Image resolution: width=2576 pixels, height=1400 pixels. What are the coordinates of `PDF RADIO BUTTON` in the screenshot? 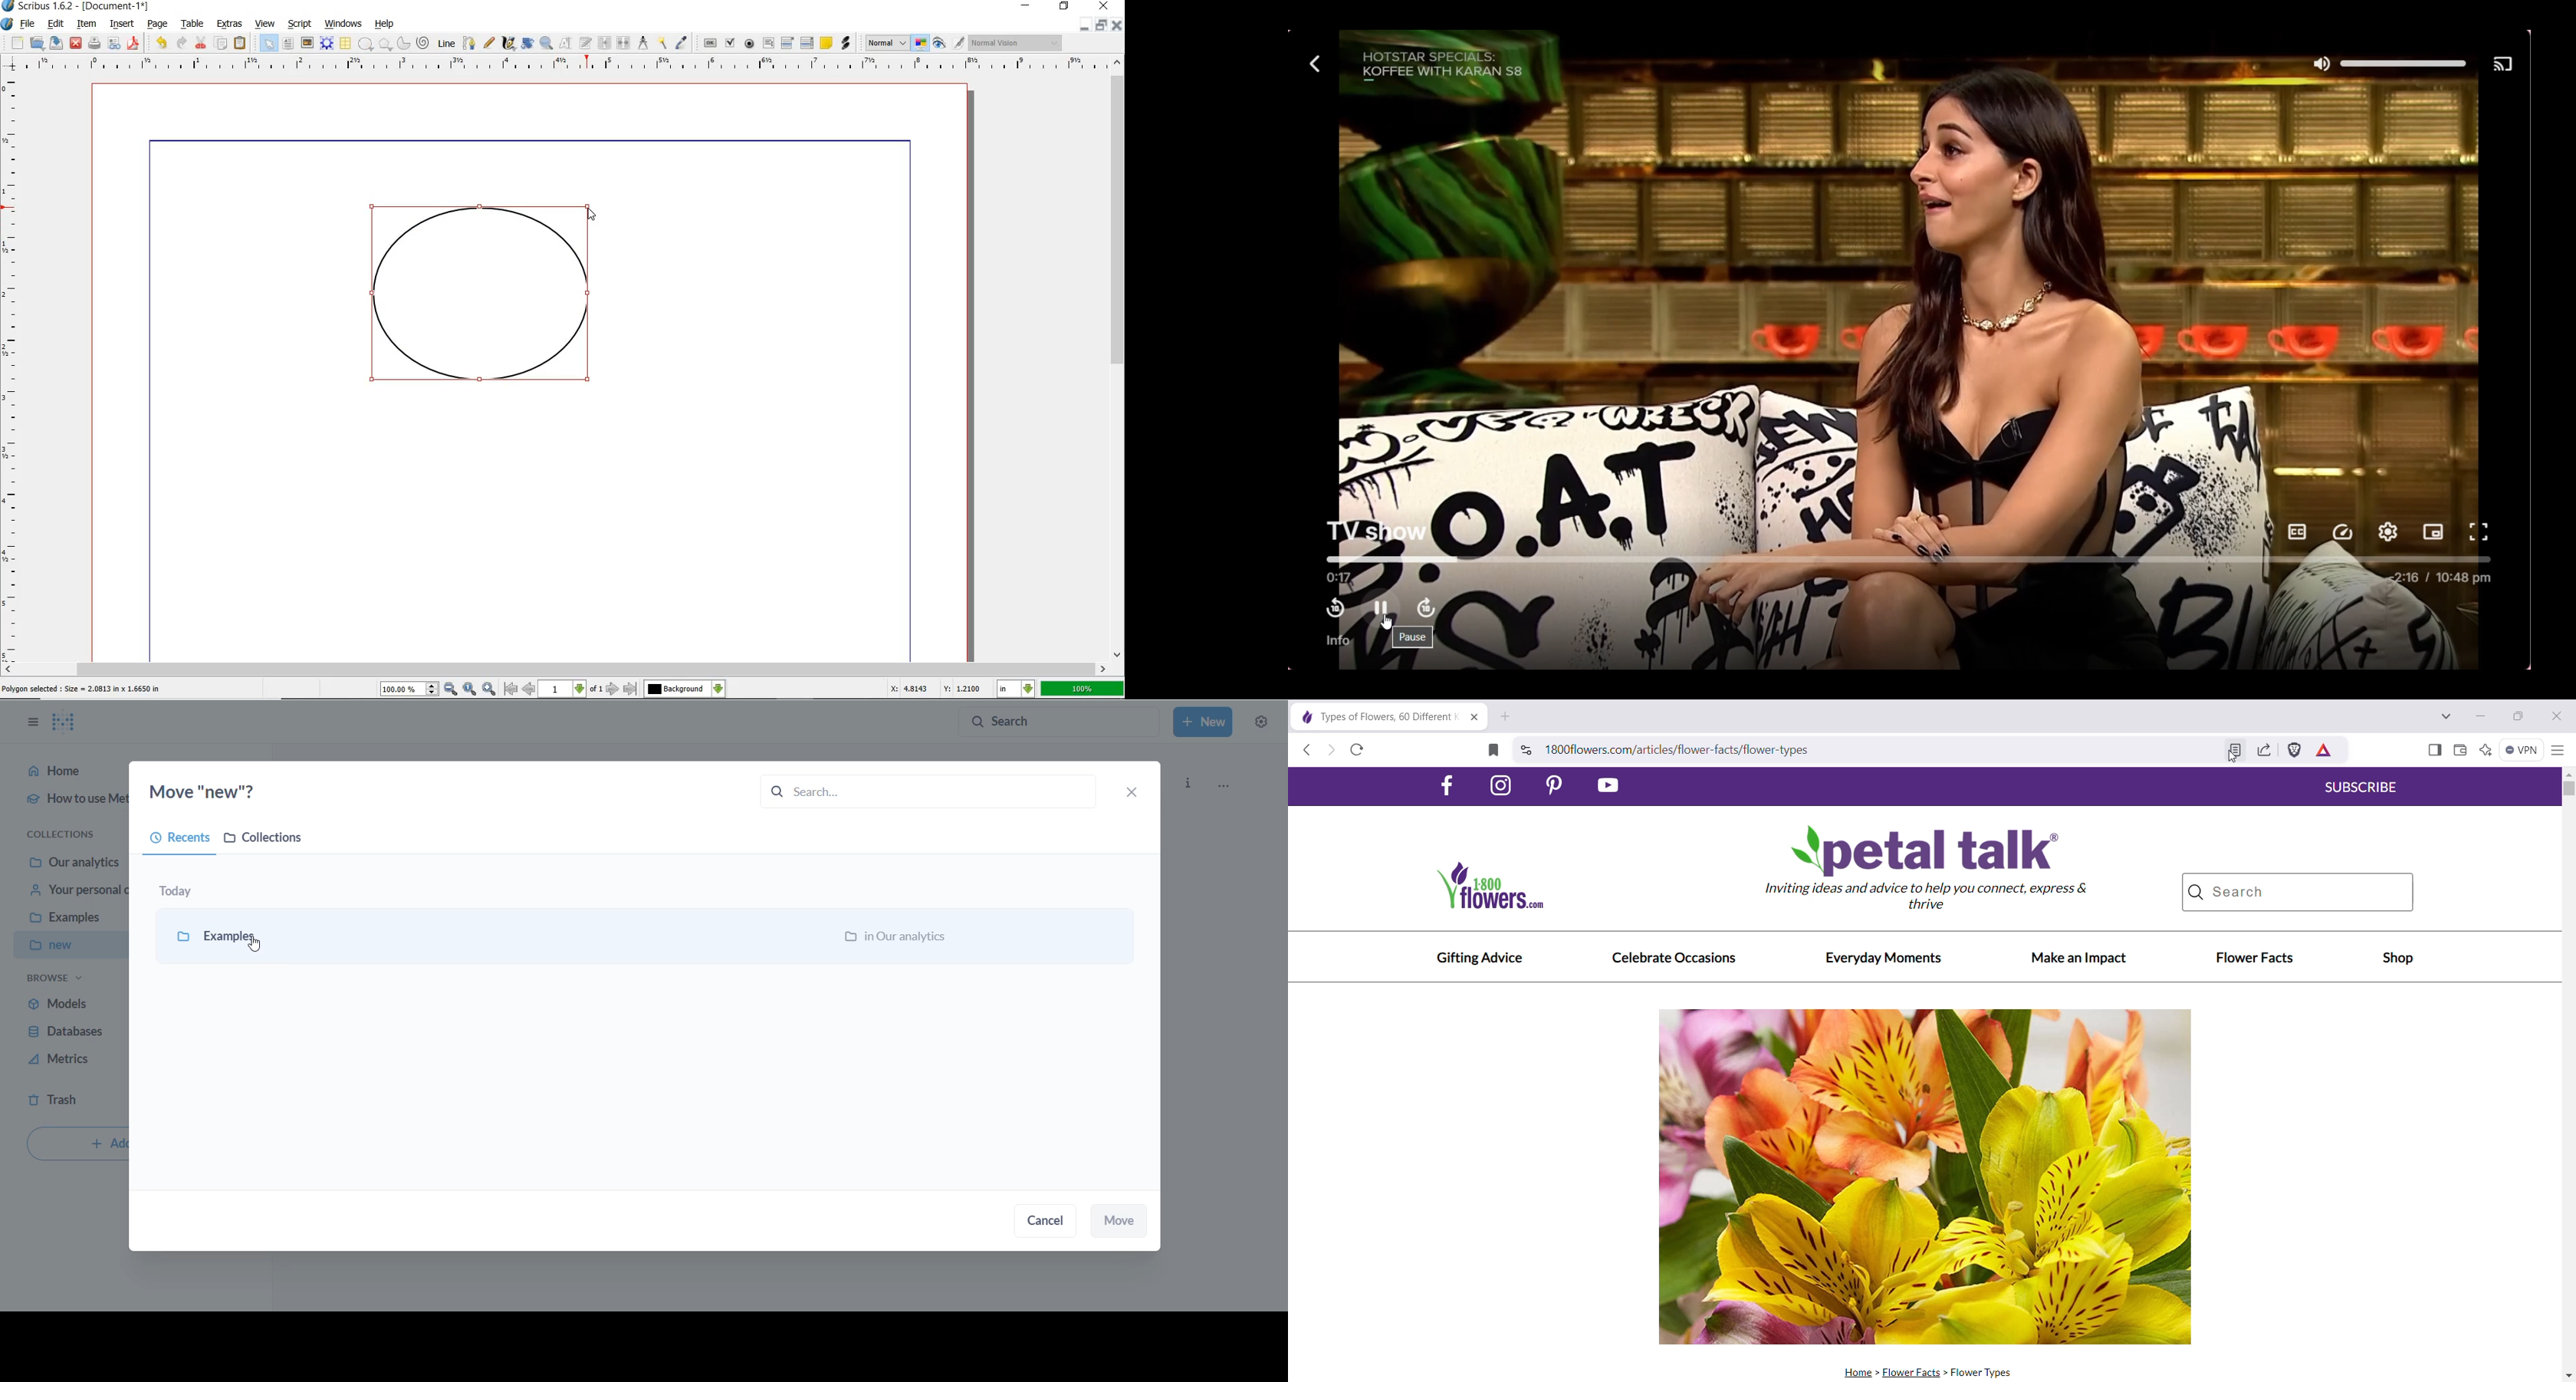 It's located at (750, 43).